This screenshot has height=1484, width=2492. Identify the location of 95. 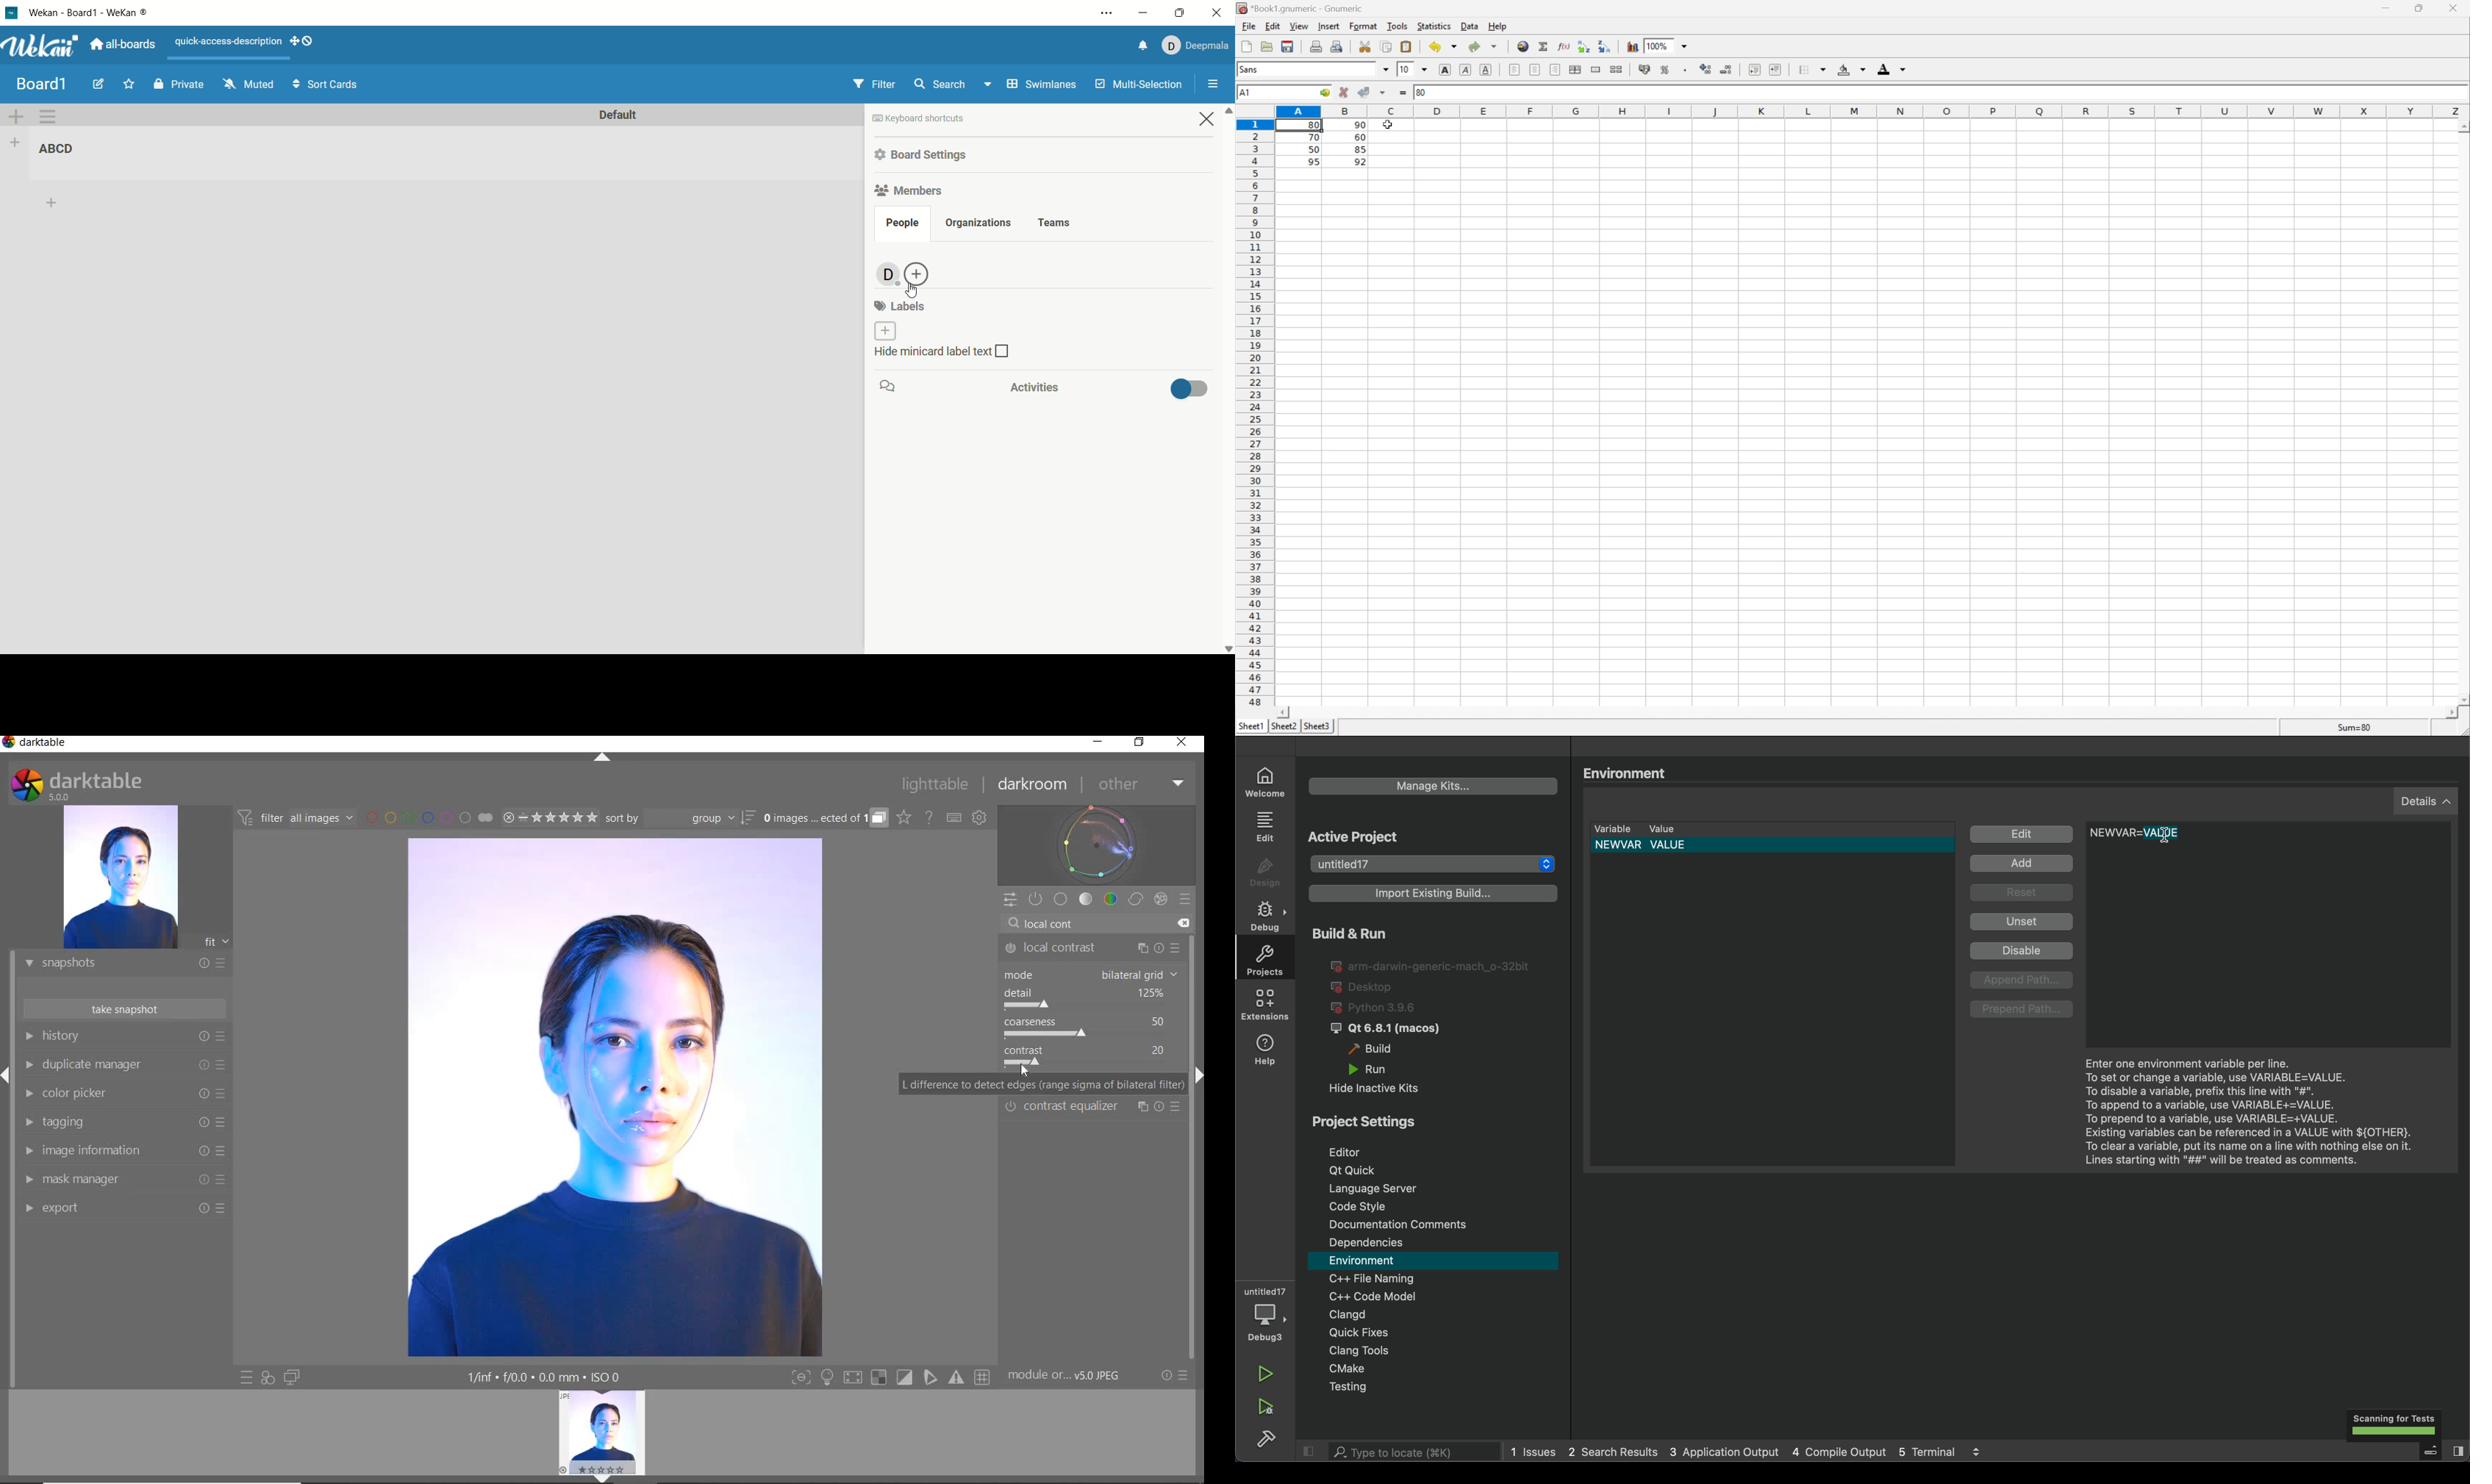
(1313, 162).